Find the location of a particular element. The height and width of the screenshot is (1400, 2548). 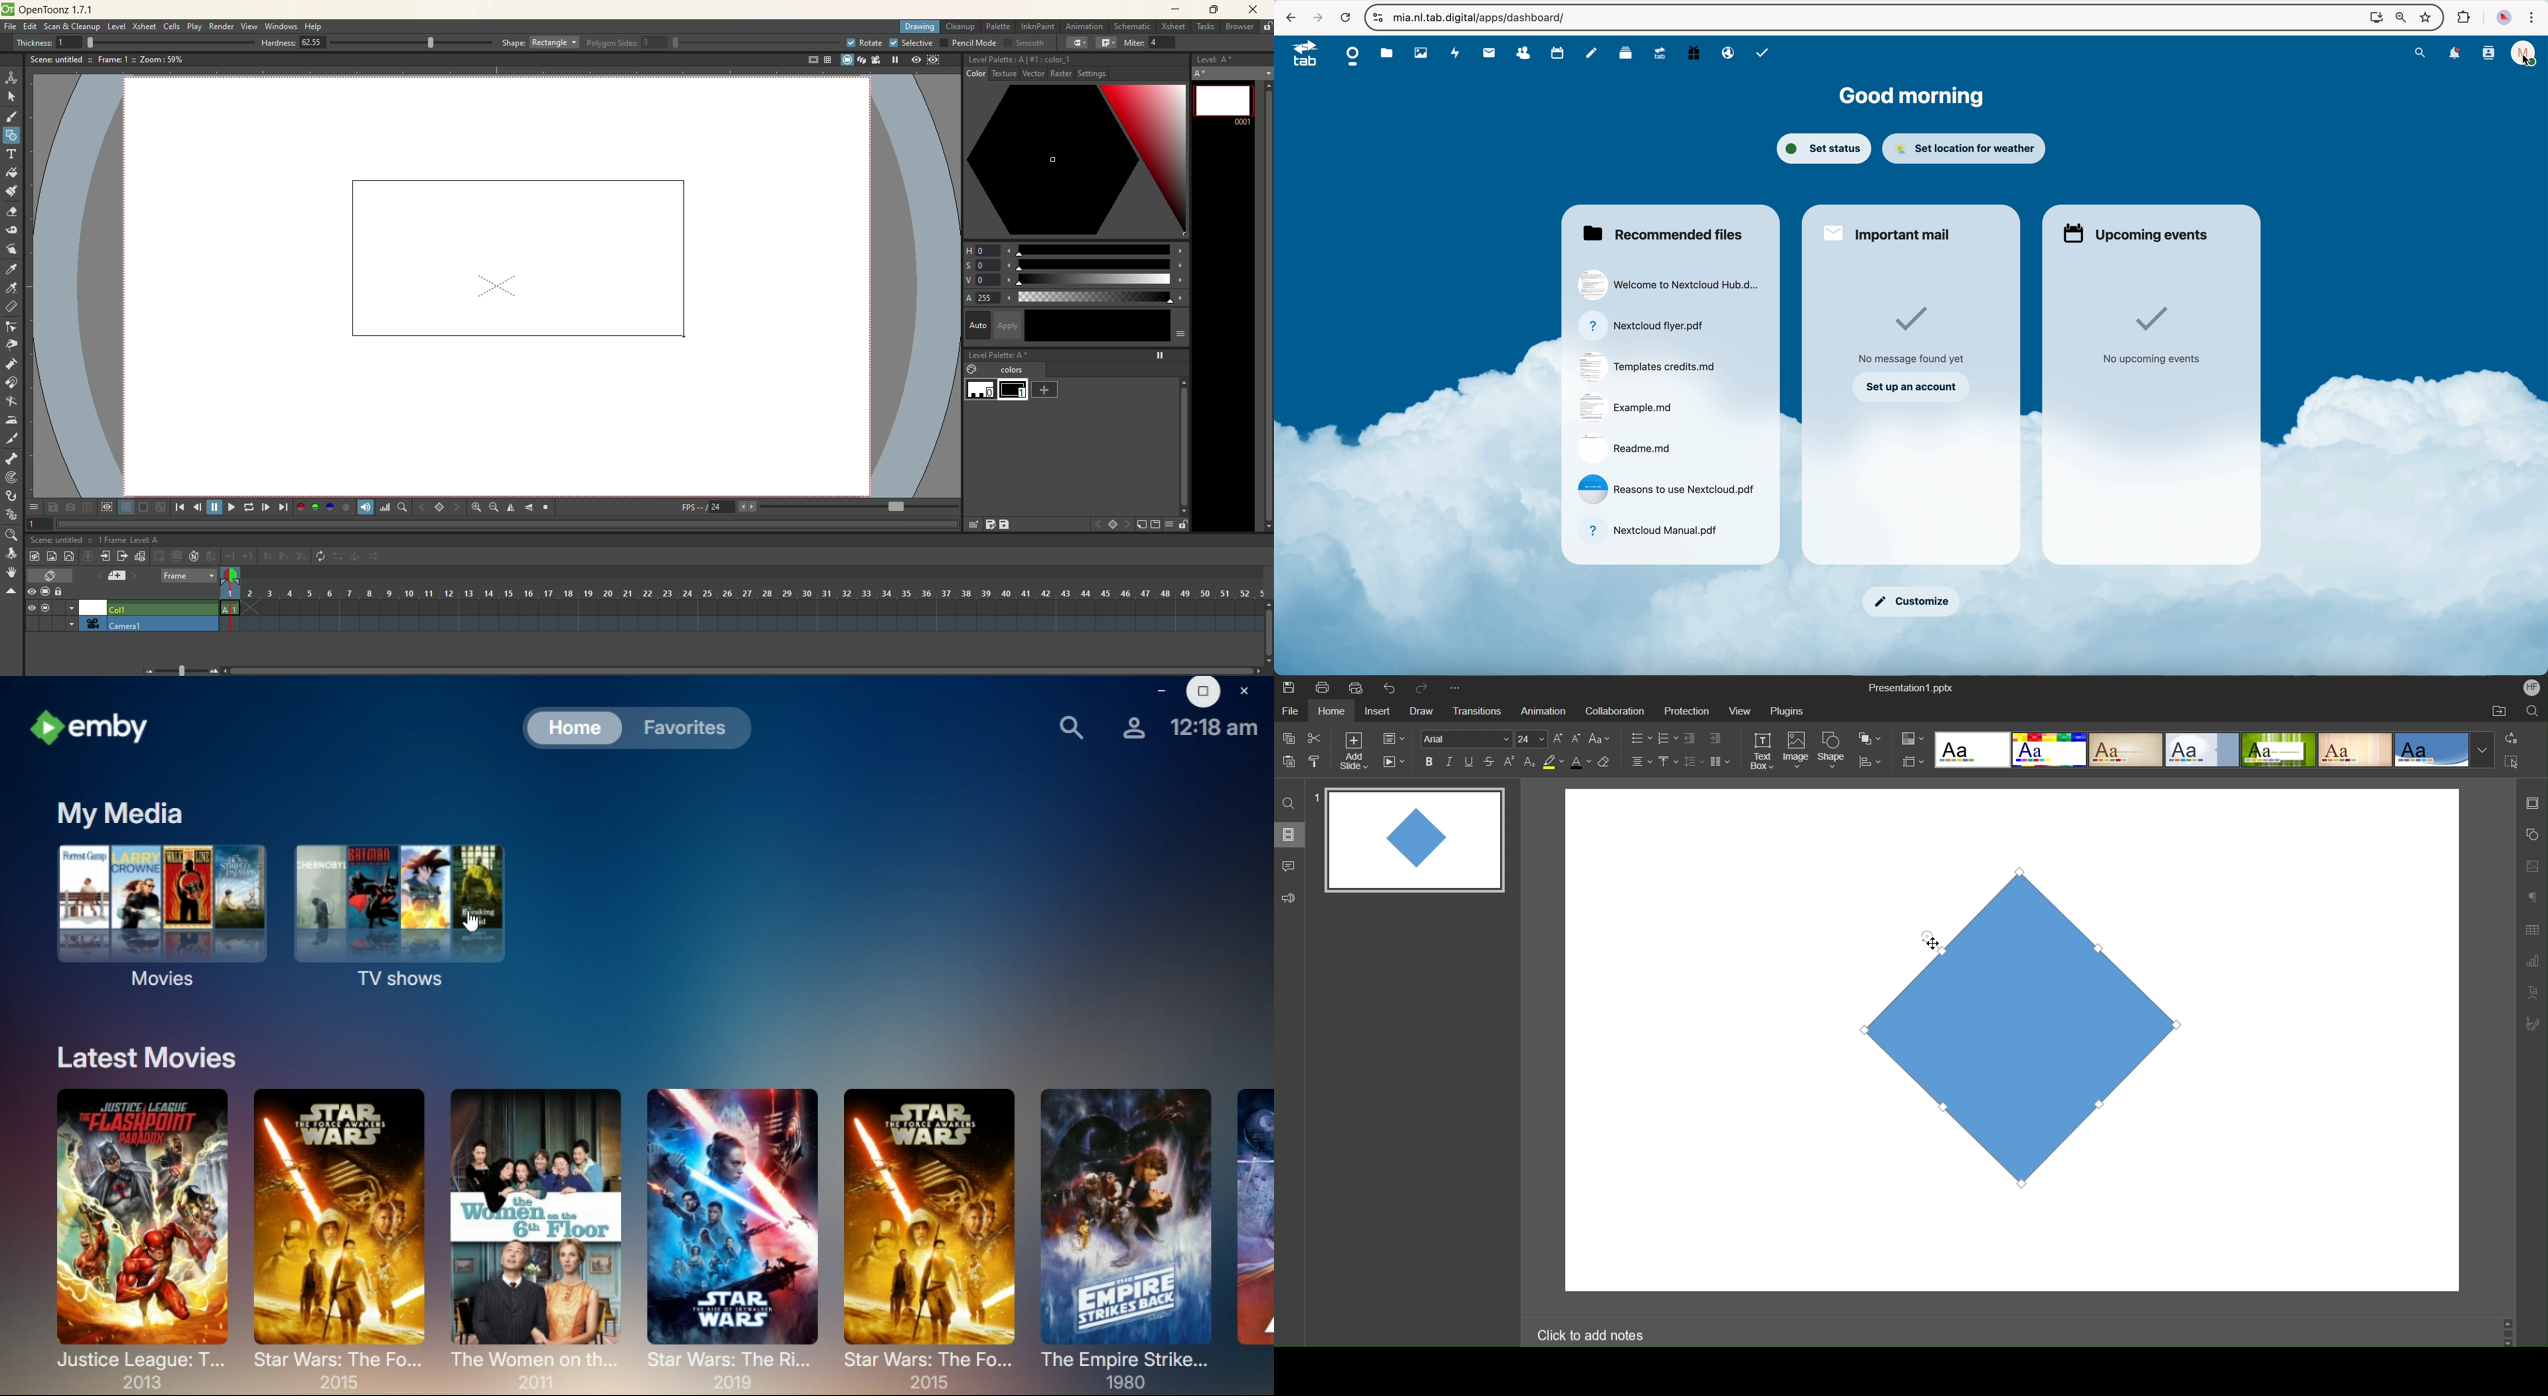

Insert is located at coordinates (1376, 711).